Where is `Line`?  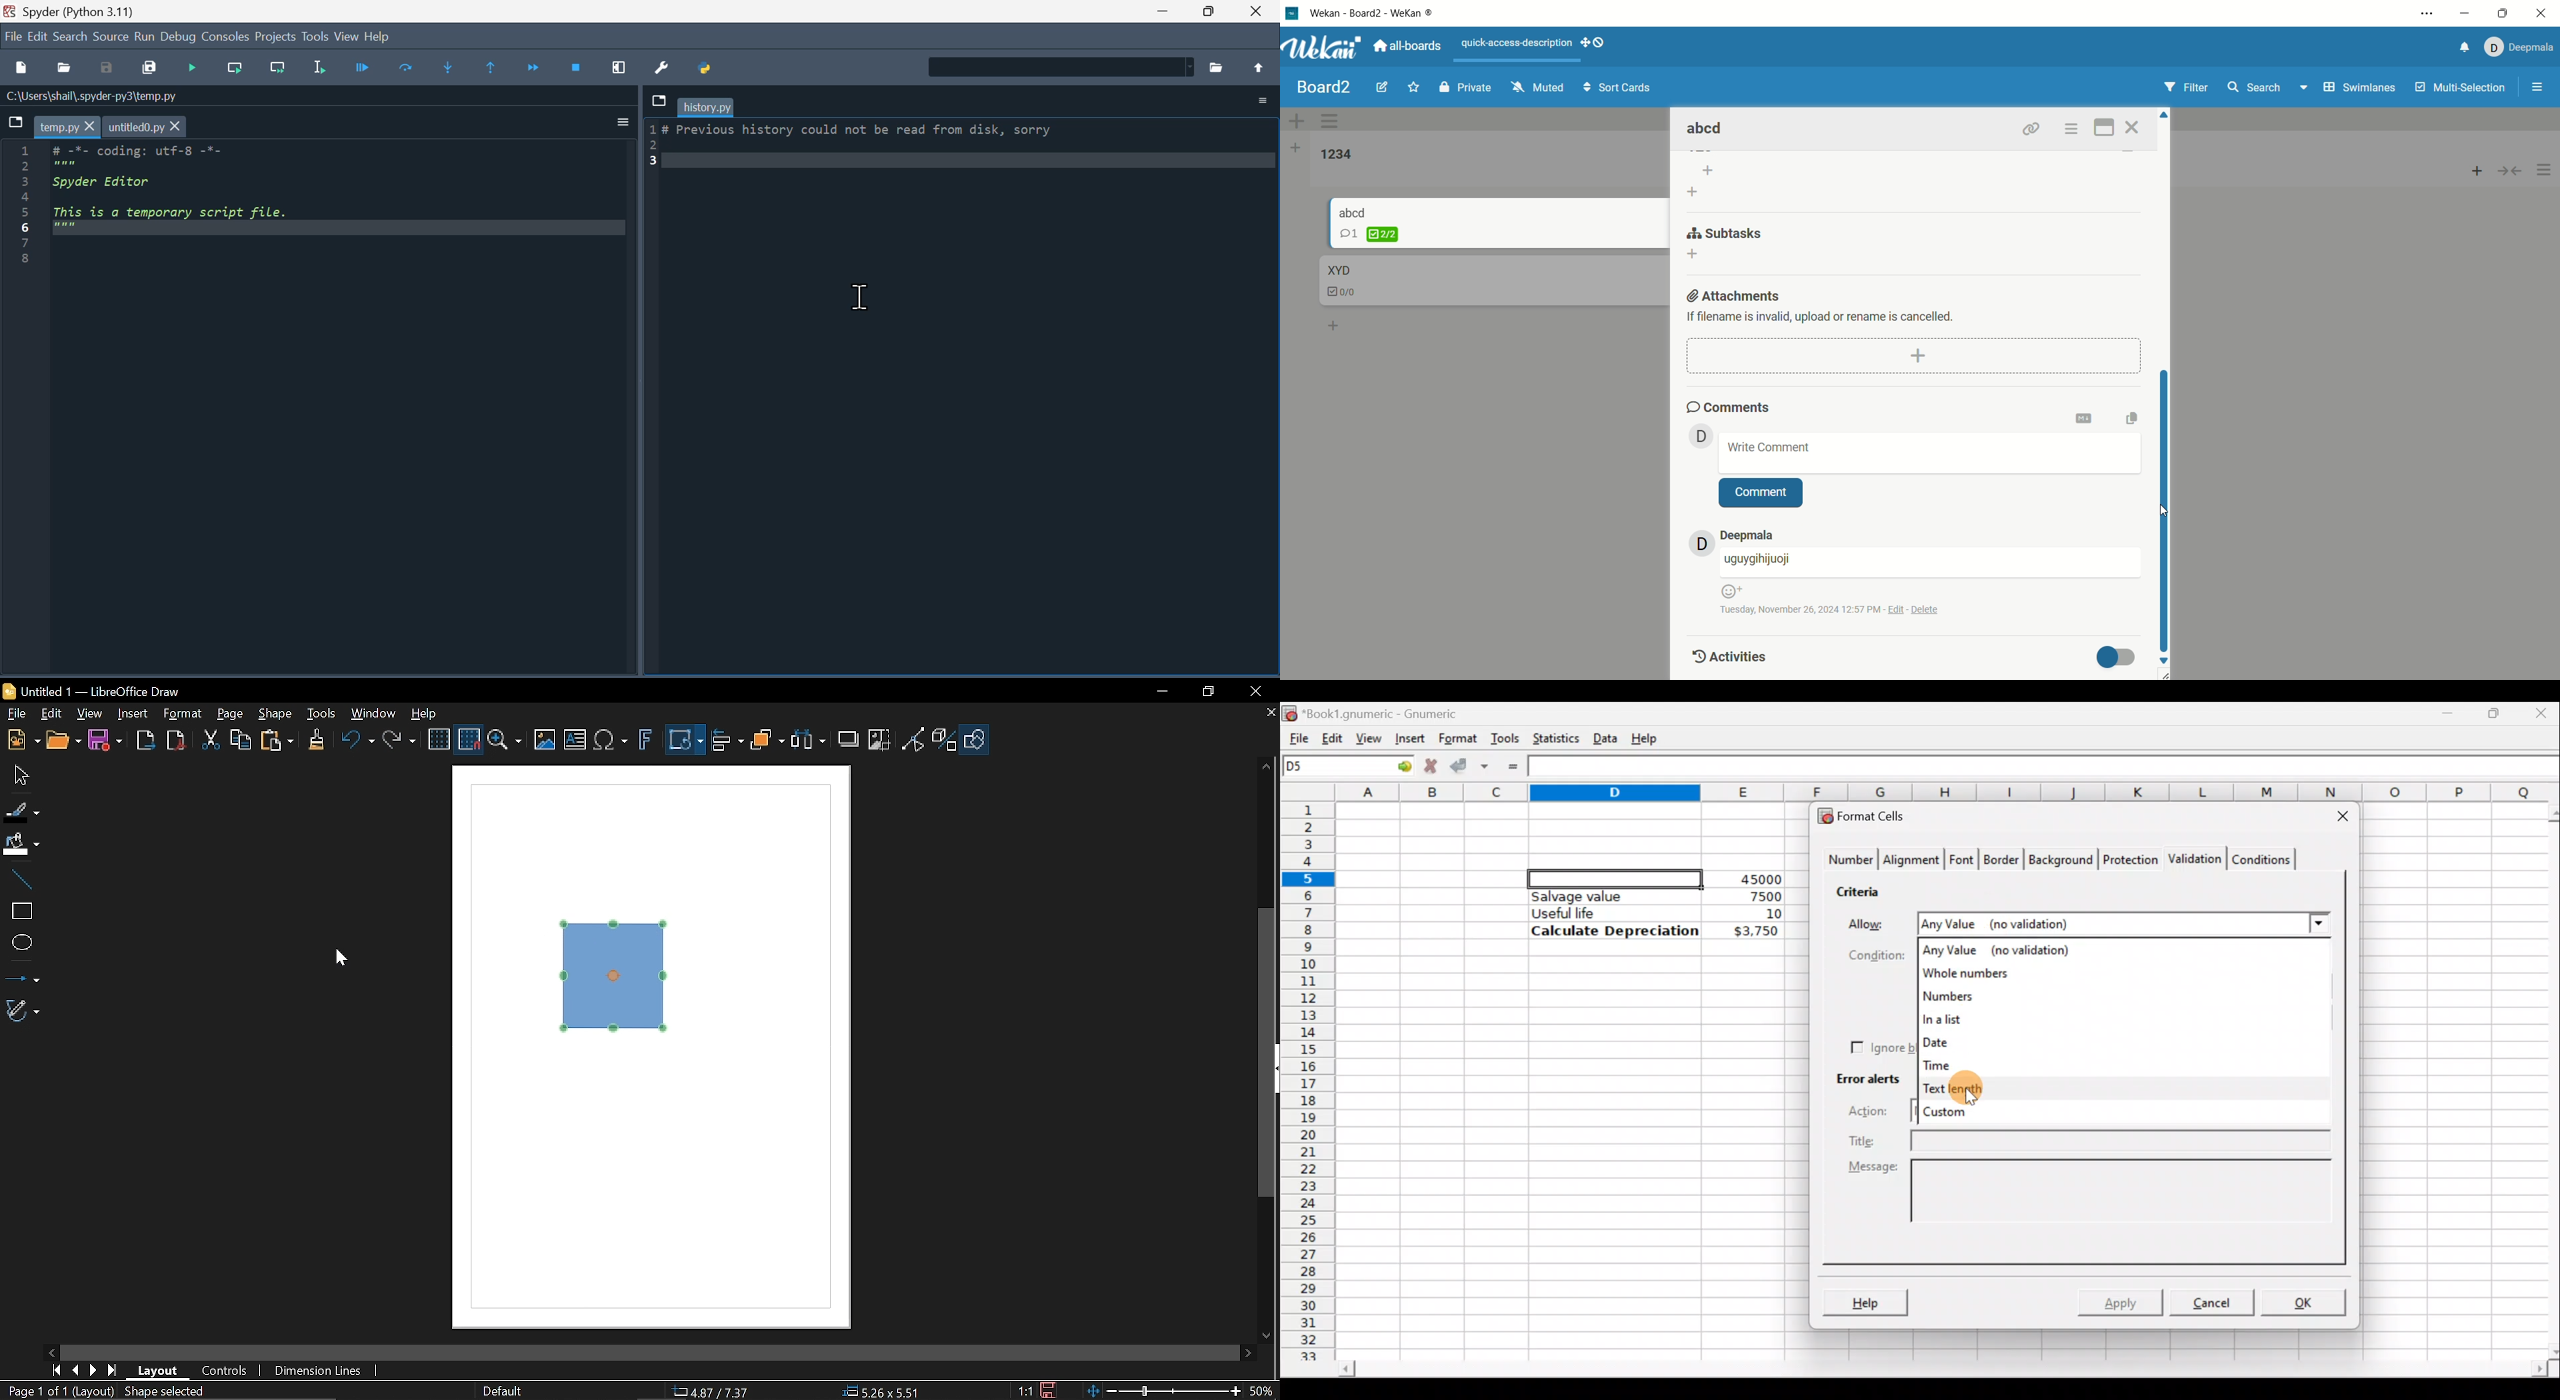
Line is located at coordinates (20, 880).